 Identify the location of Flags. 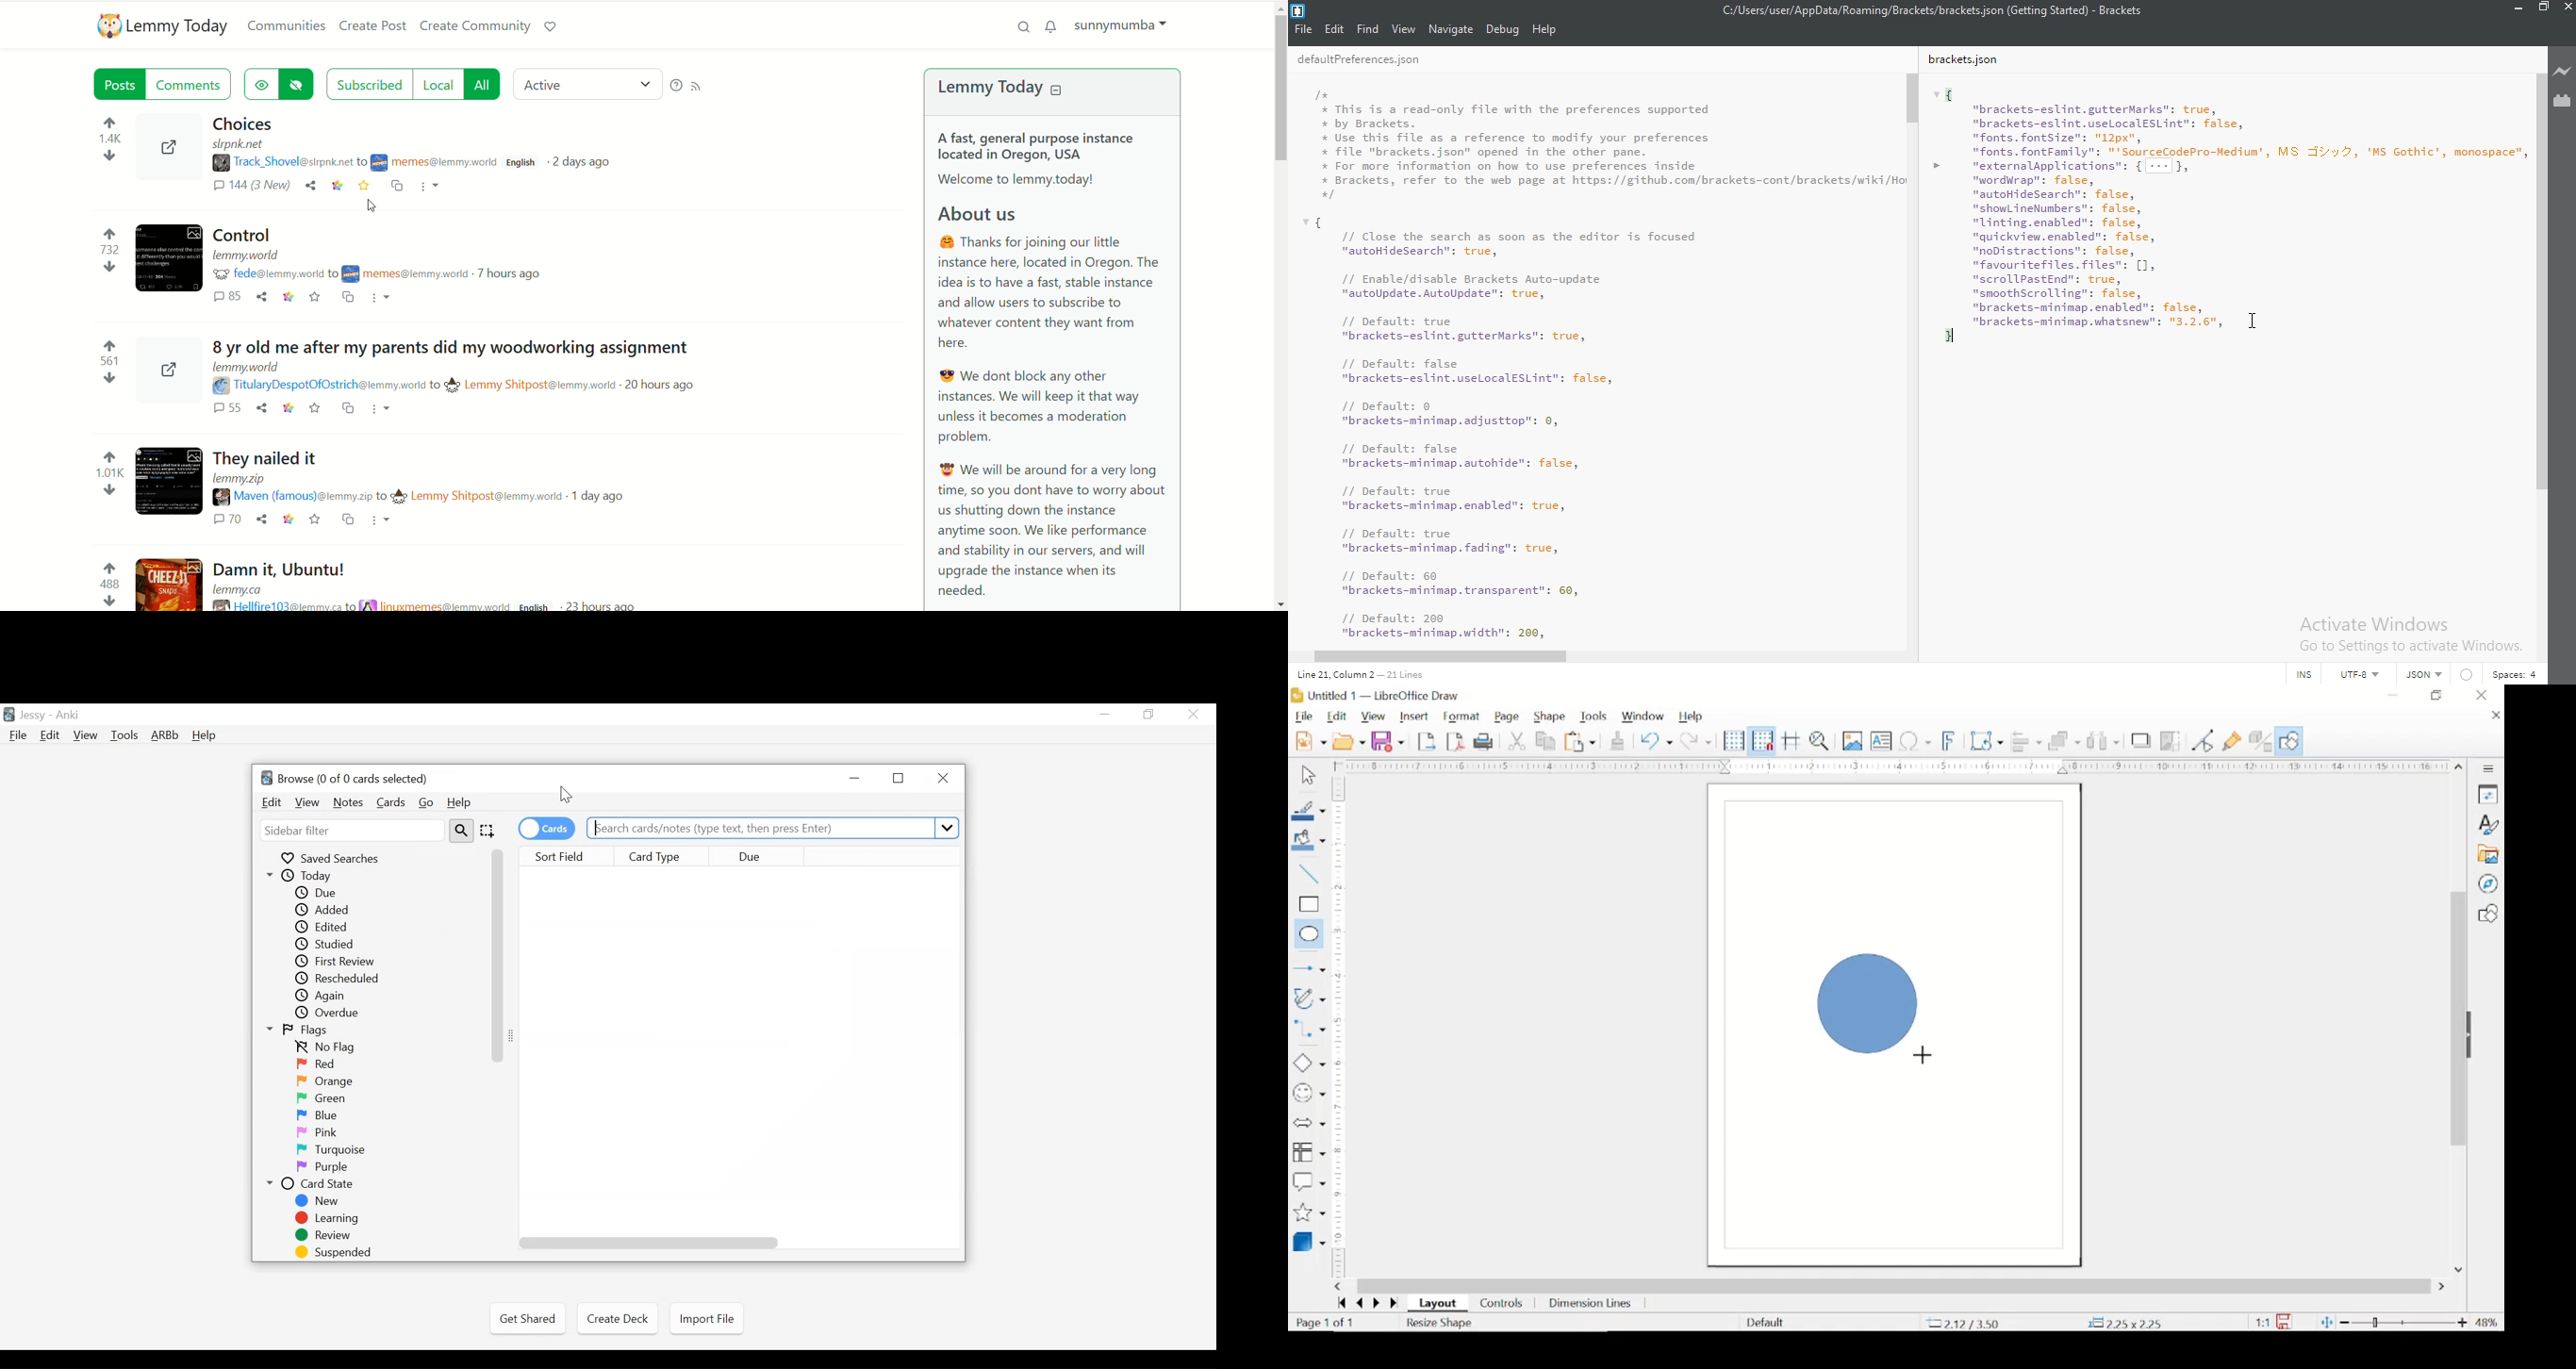
(306, 1031).